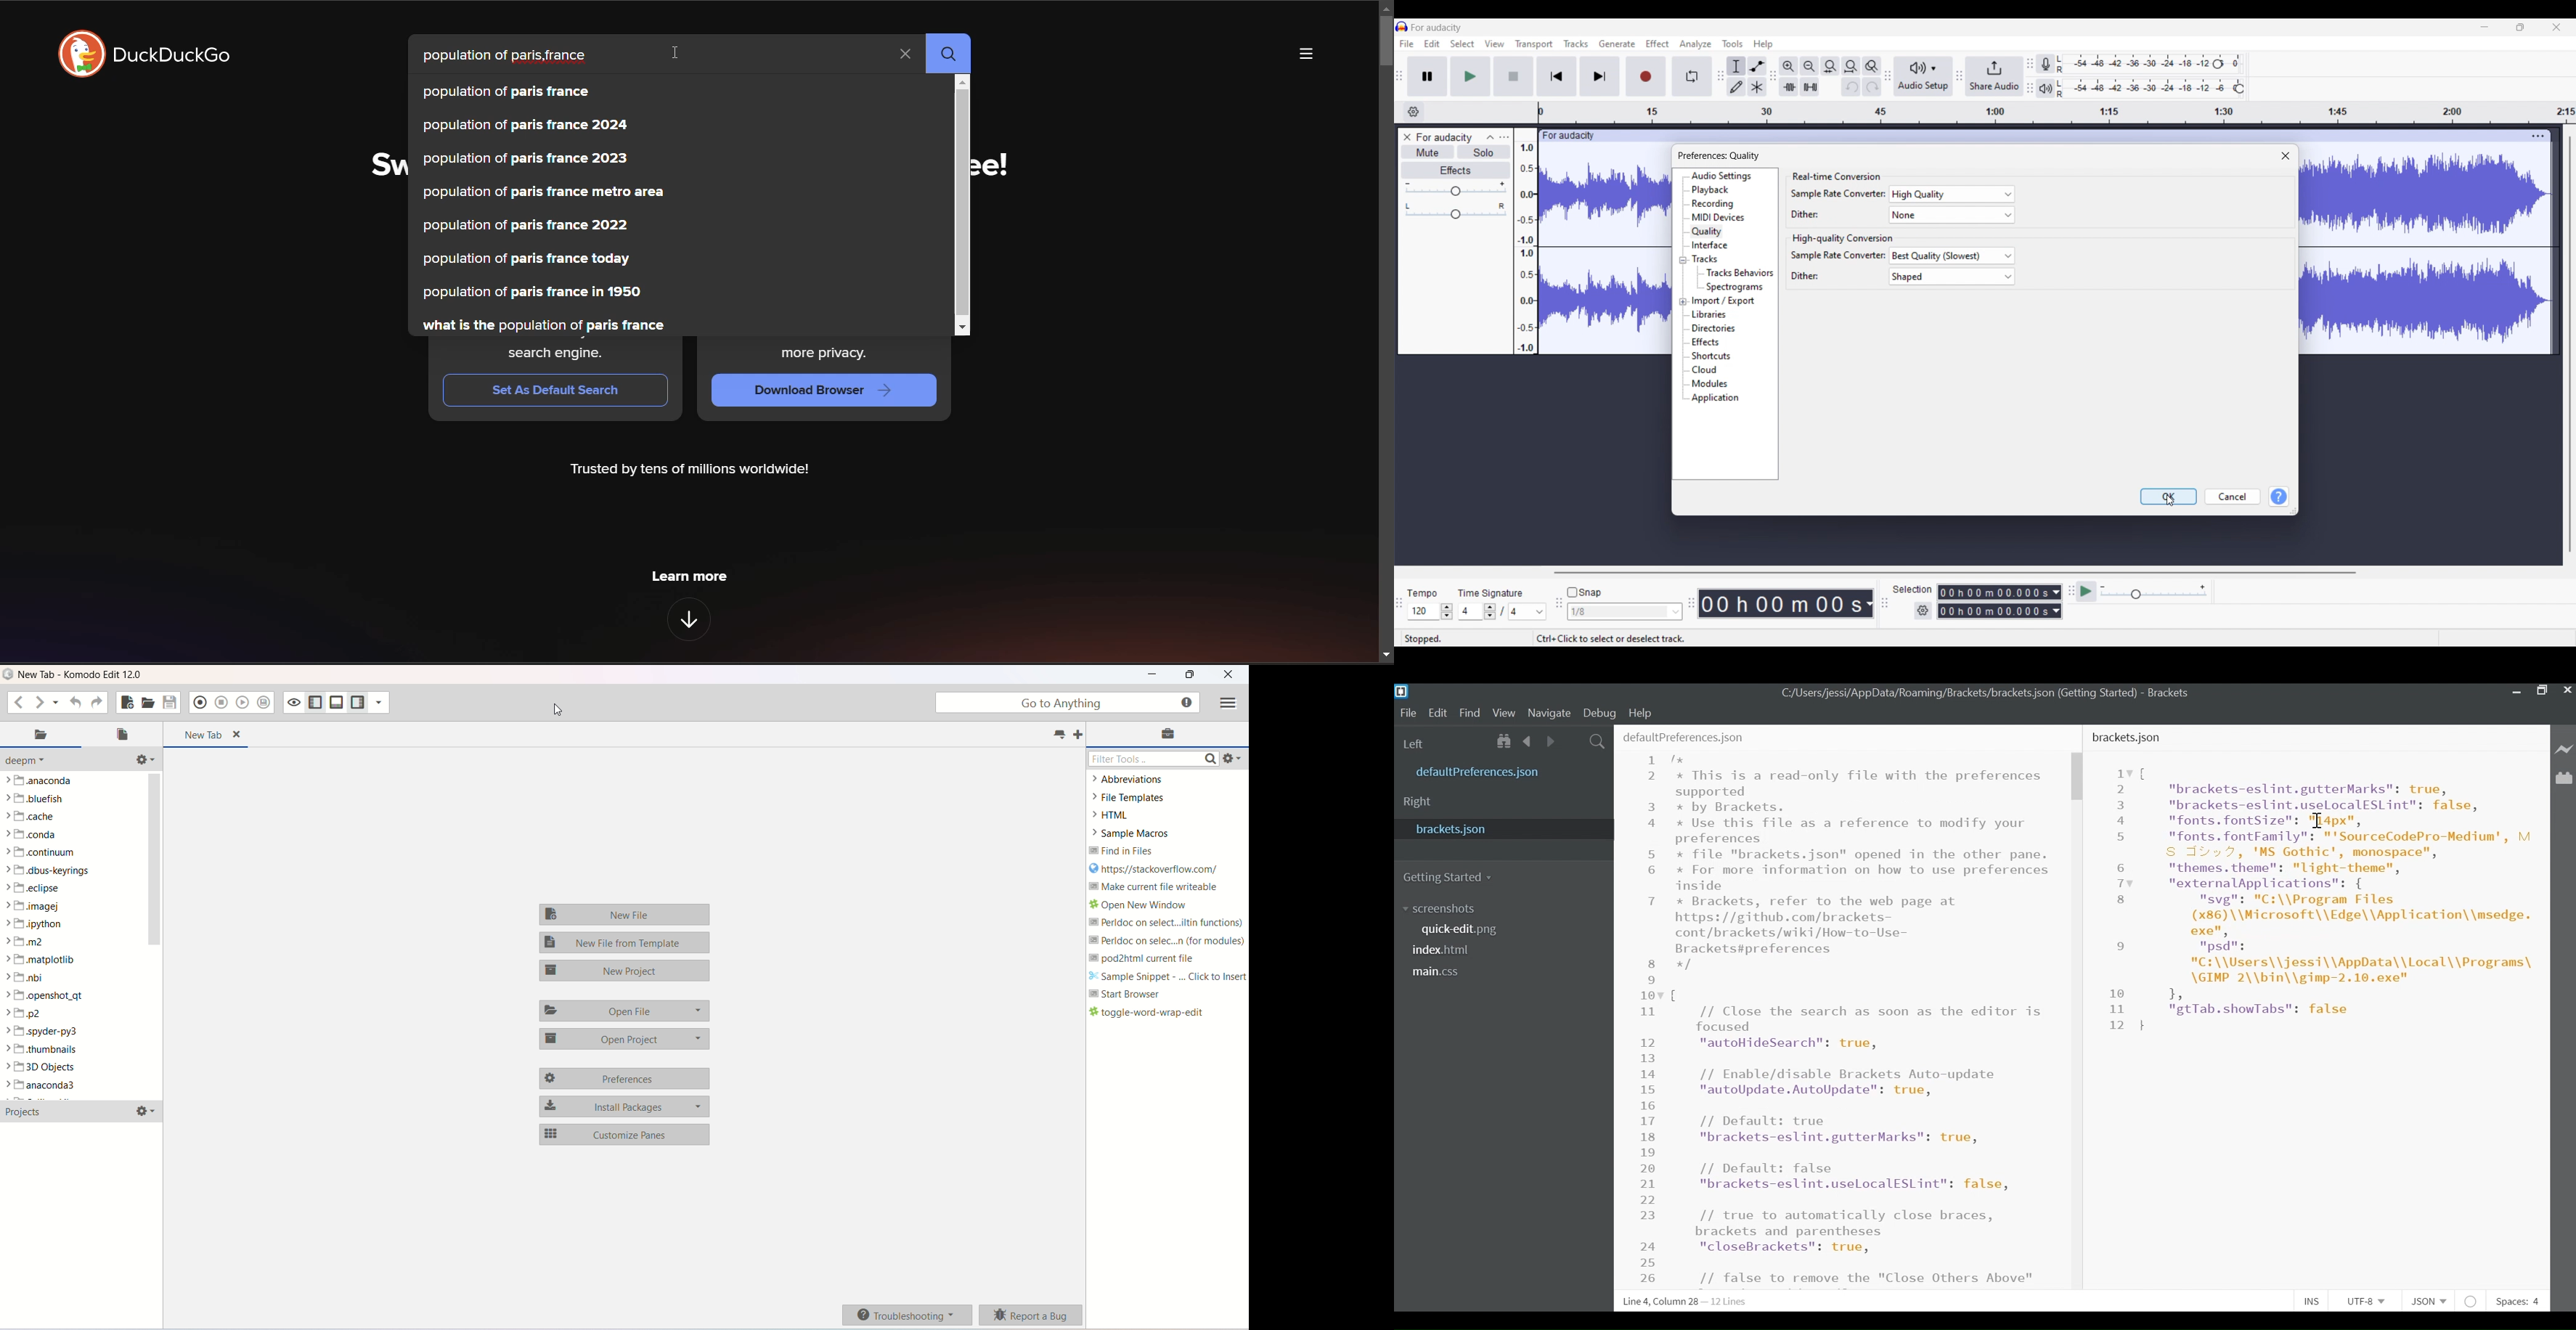 This screenshot has height=1344, width=2576. Describe the element at coordinates (2517, 1301) in the screenshot. I see `Spaces: 4` at that location.